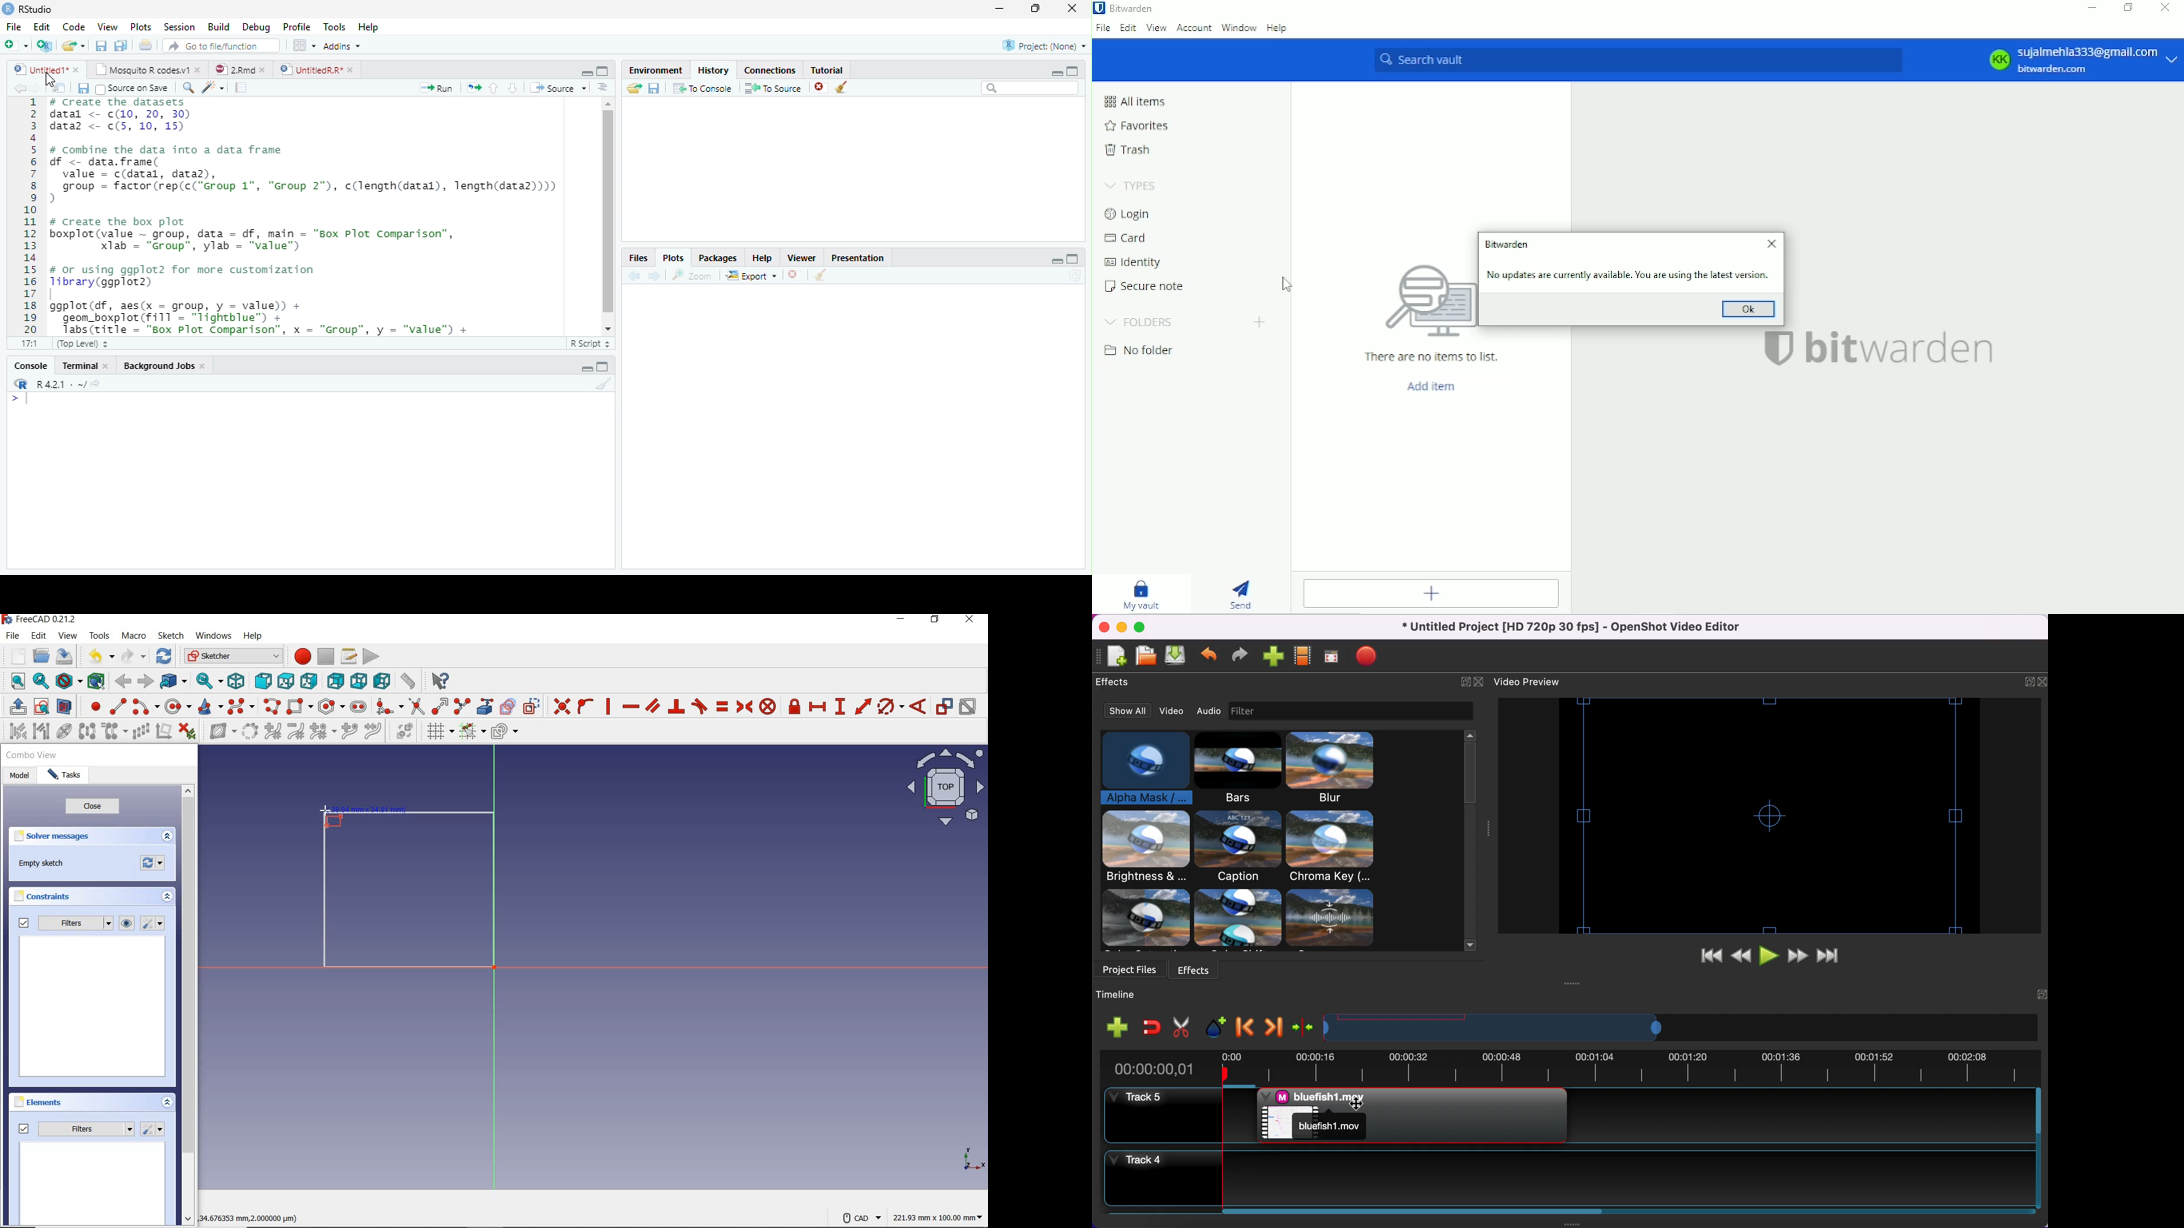 The width and height of the screenshot is (2184, 1232). What do you see at coordinates (374, 733) in the screenshot?
I see `join curves` at bounding box center [374, 733].